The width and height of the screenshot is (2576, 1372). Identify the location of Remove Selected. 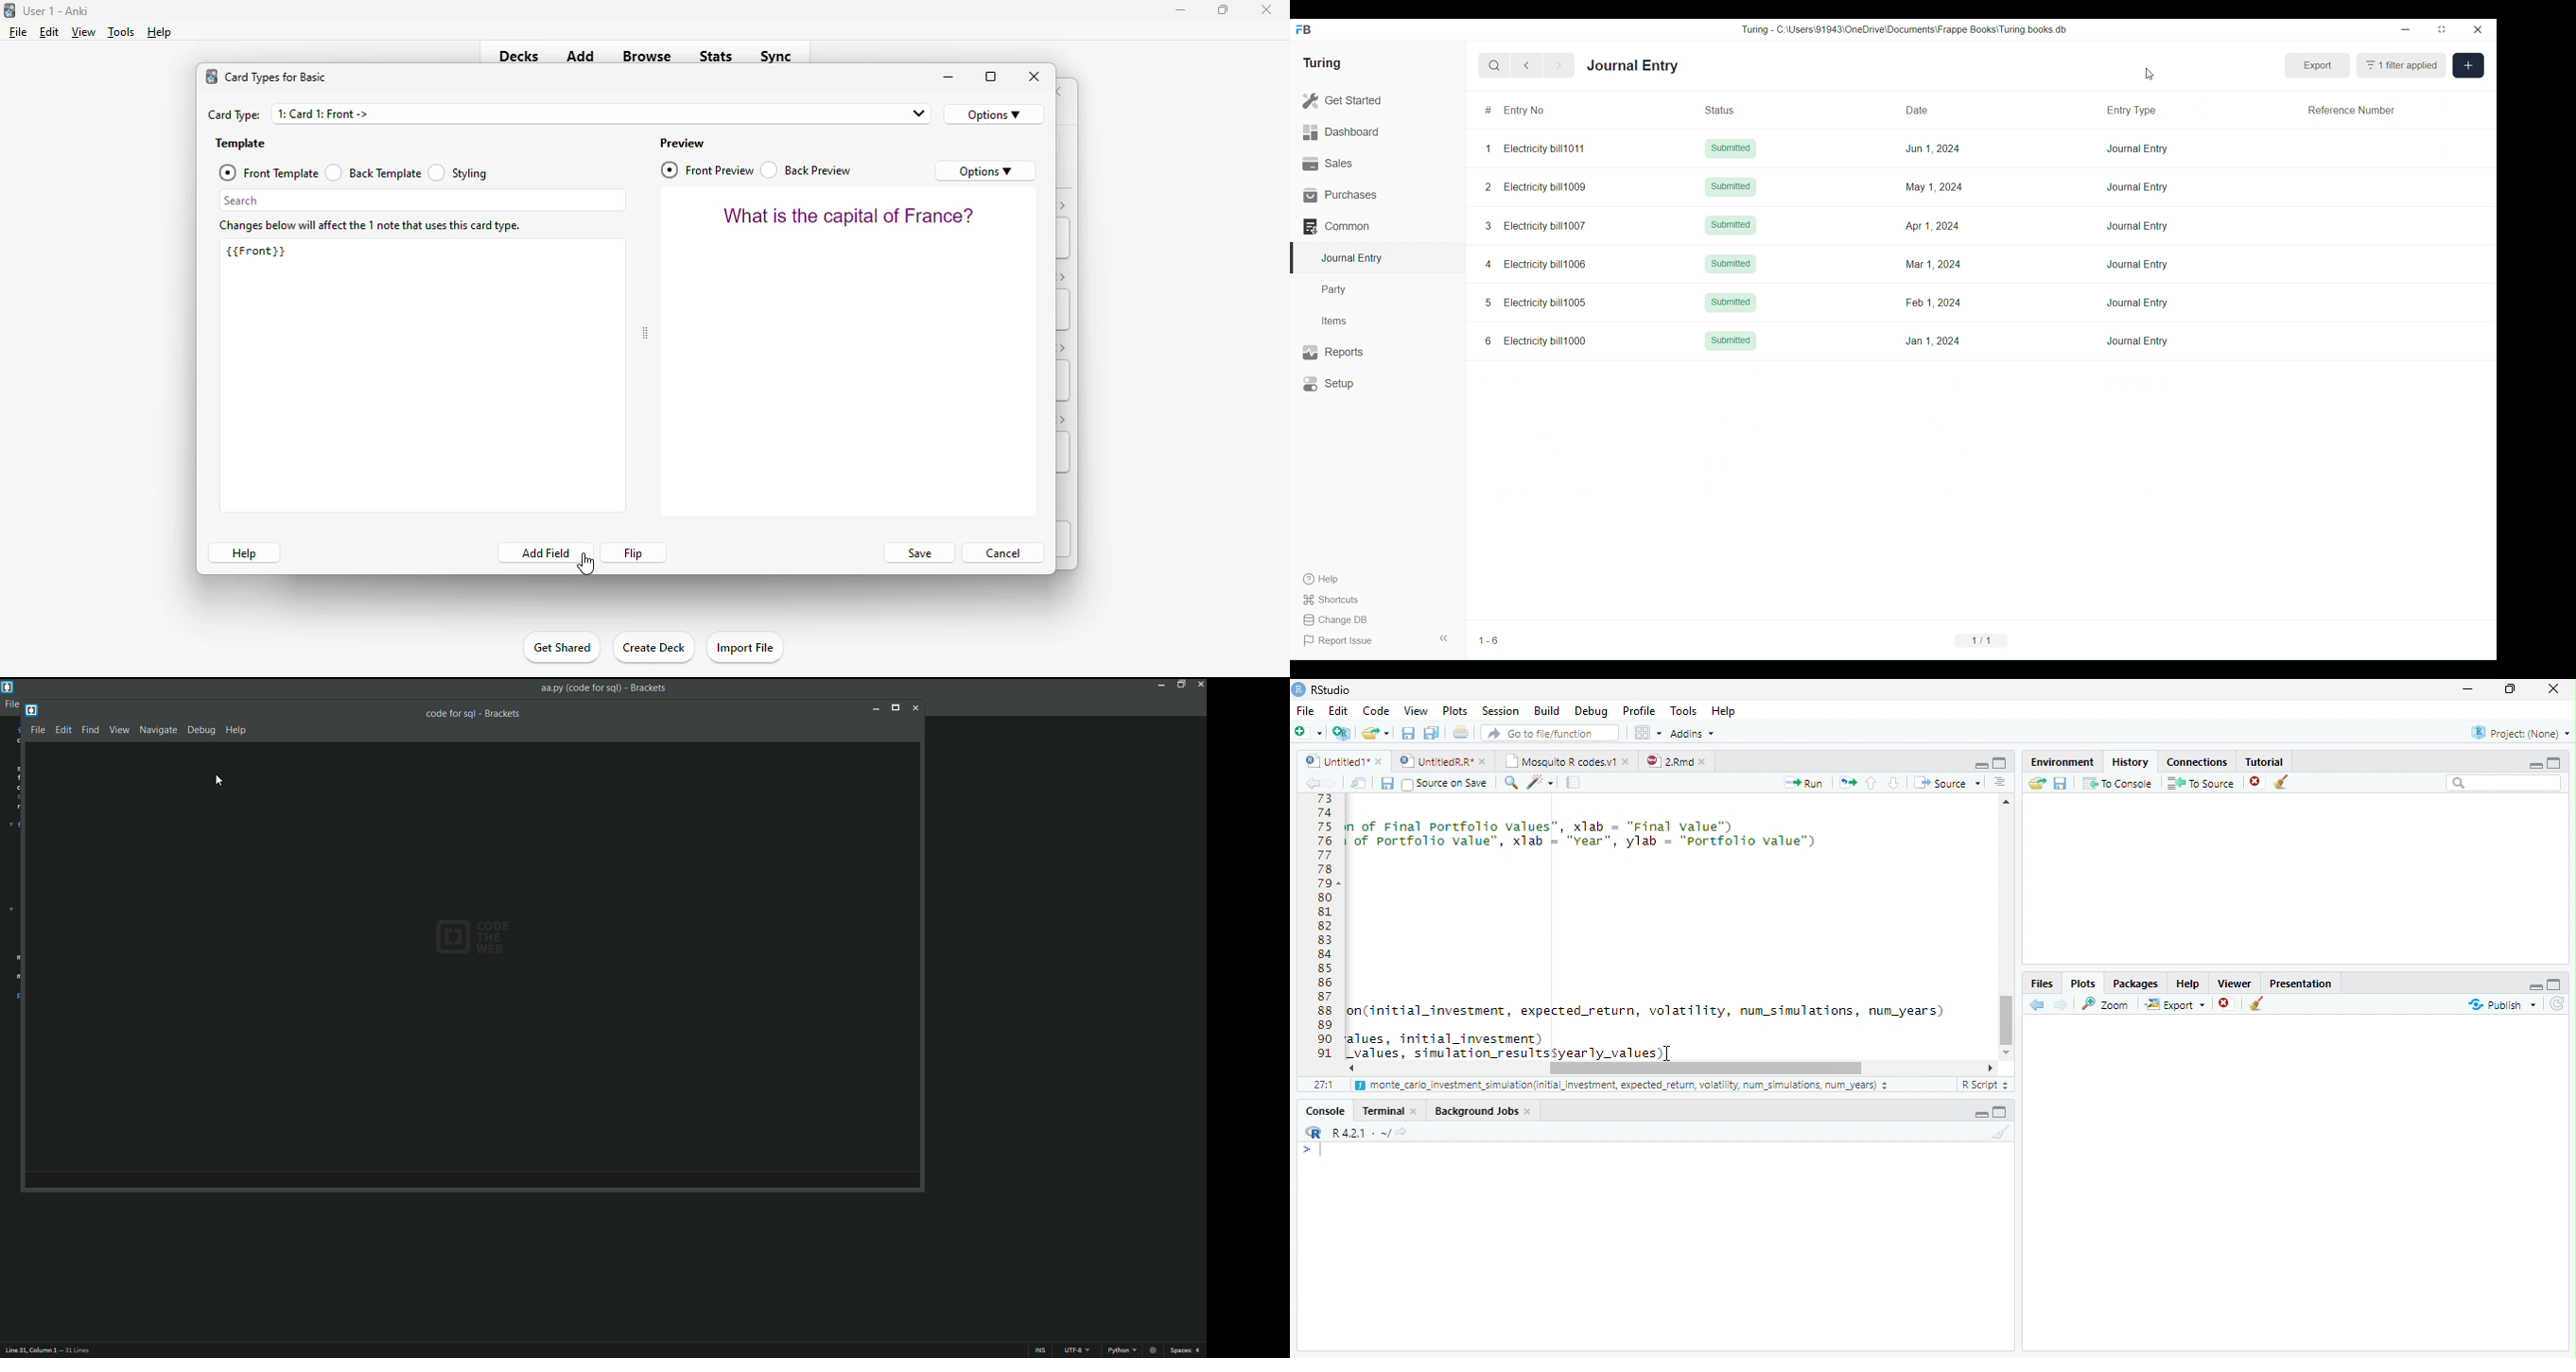
(2258, 782).